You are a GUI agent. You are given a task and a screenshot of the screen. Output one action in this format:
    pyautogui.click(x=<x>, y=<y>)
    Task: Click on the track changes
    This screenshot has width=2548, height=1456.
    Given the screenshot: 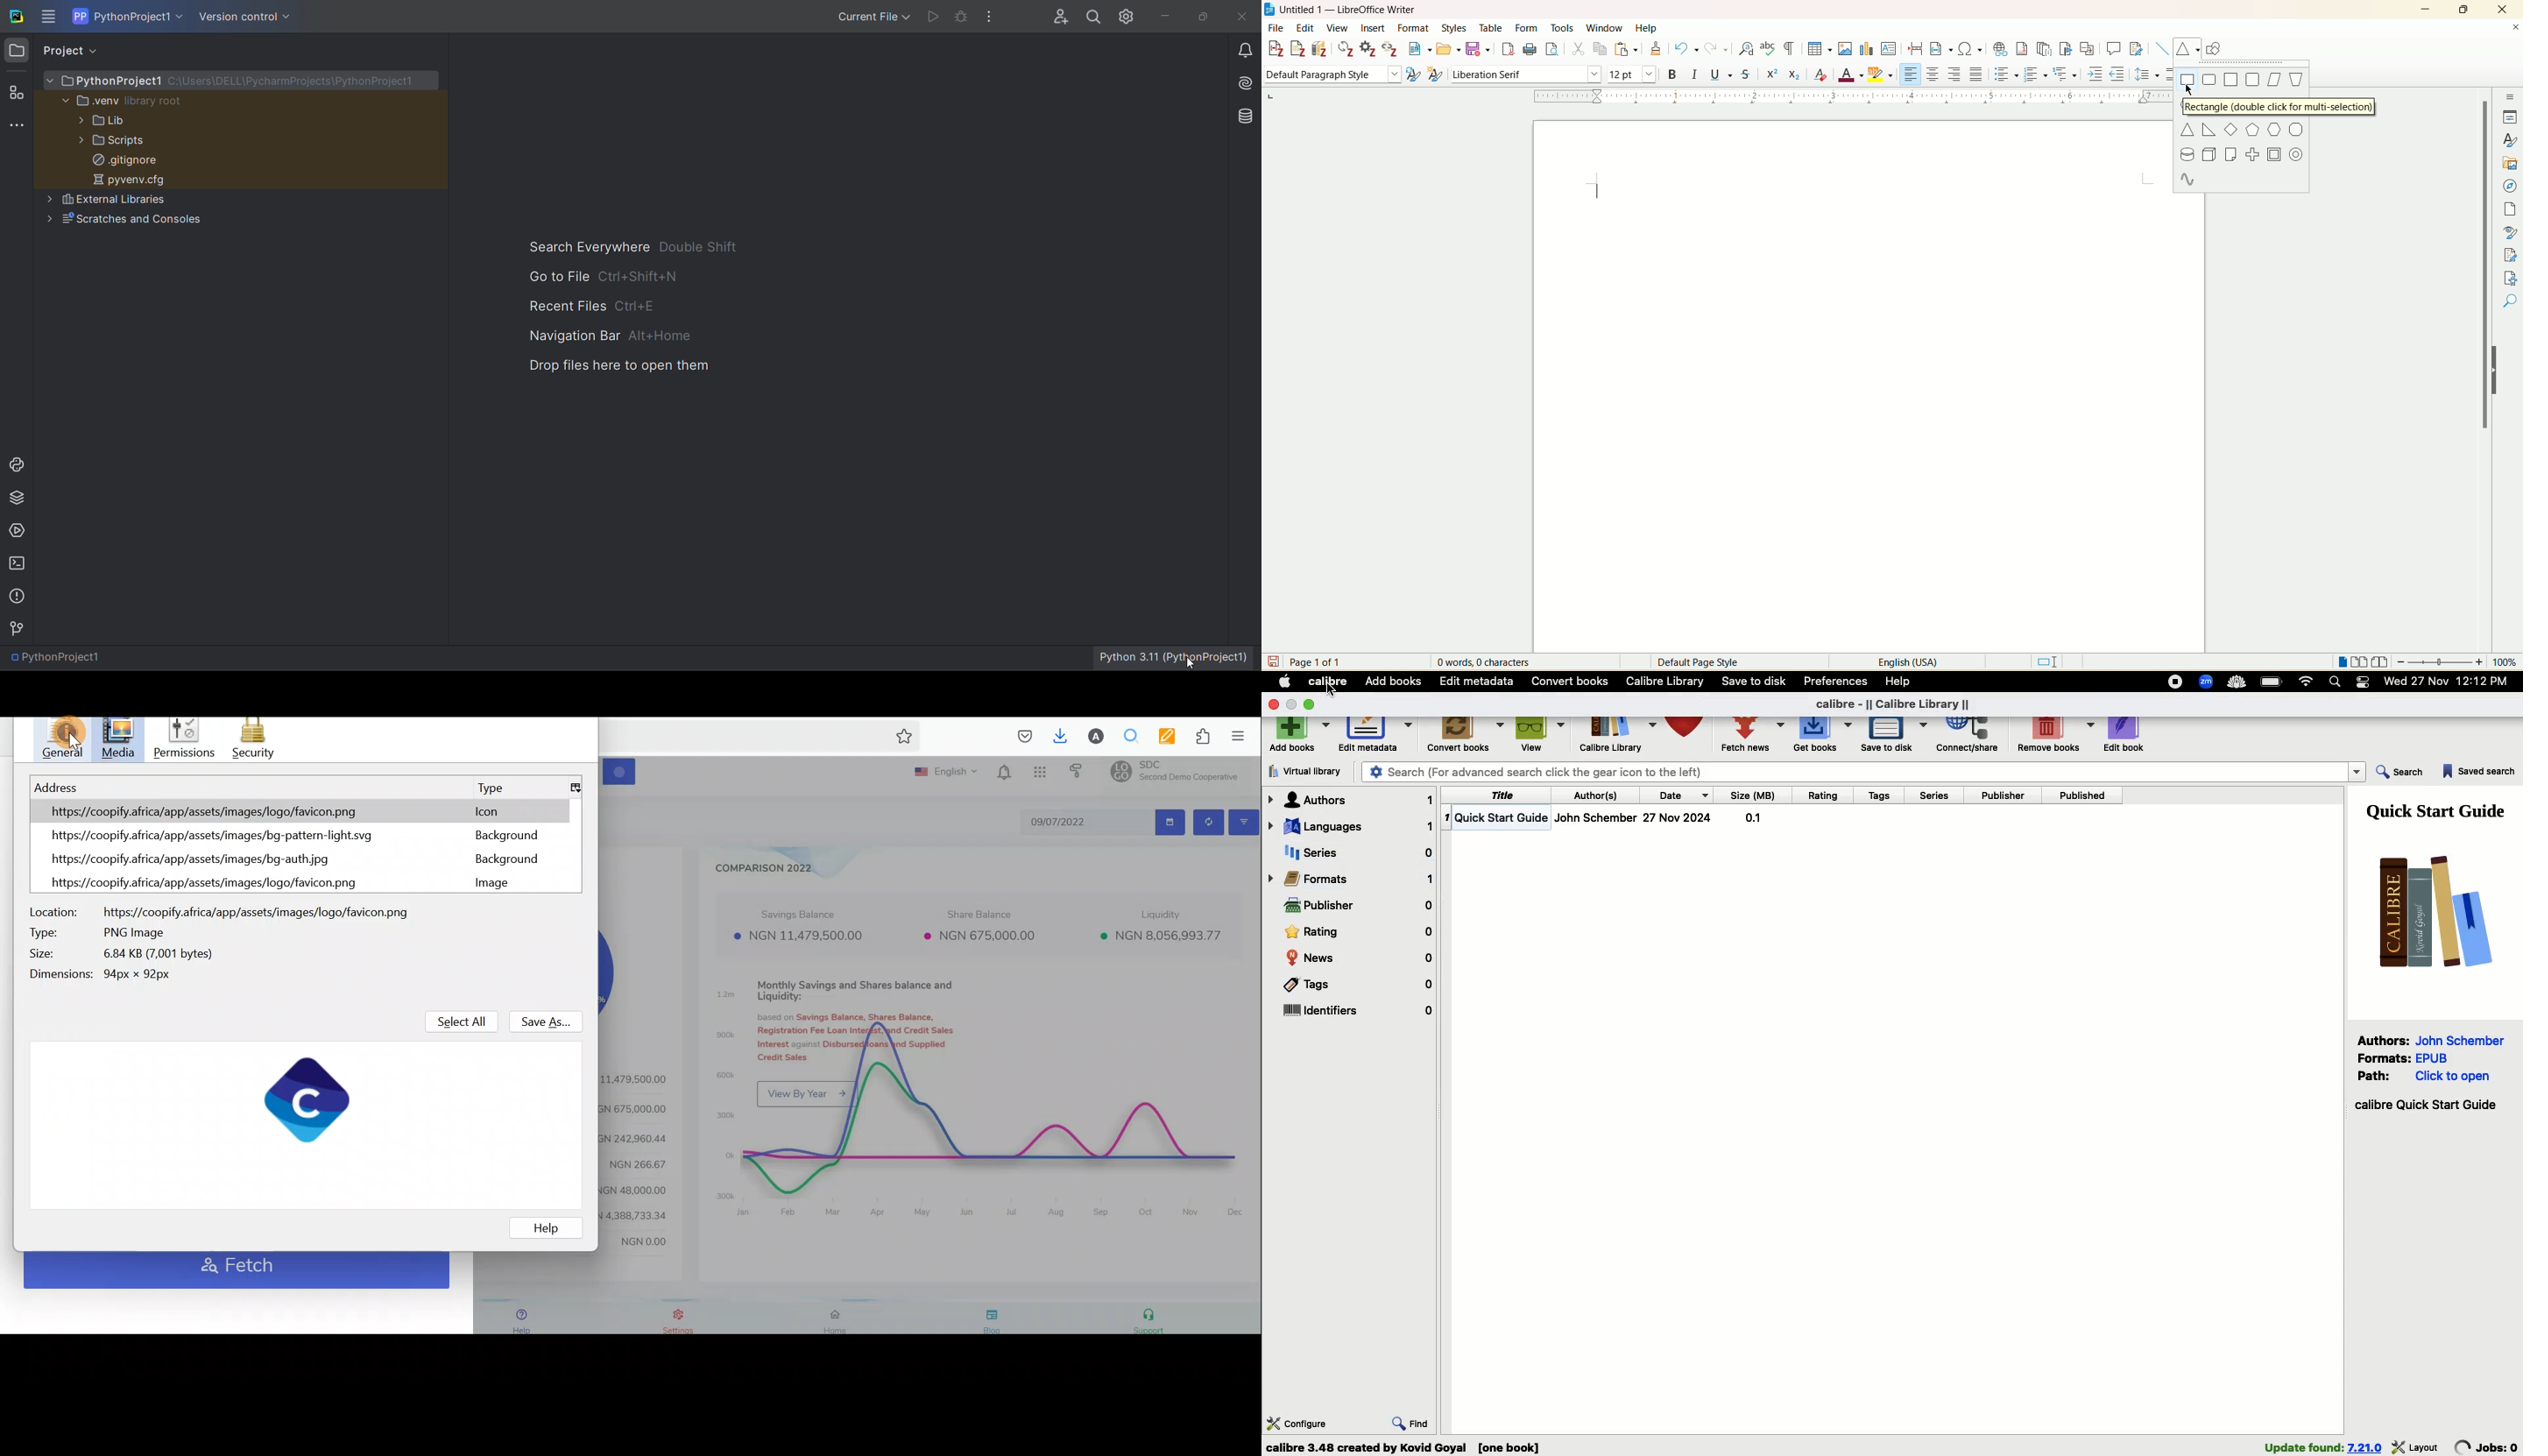 What is the action you would take?
    pyautogui.click(x=2136, y=48)
    